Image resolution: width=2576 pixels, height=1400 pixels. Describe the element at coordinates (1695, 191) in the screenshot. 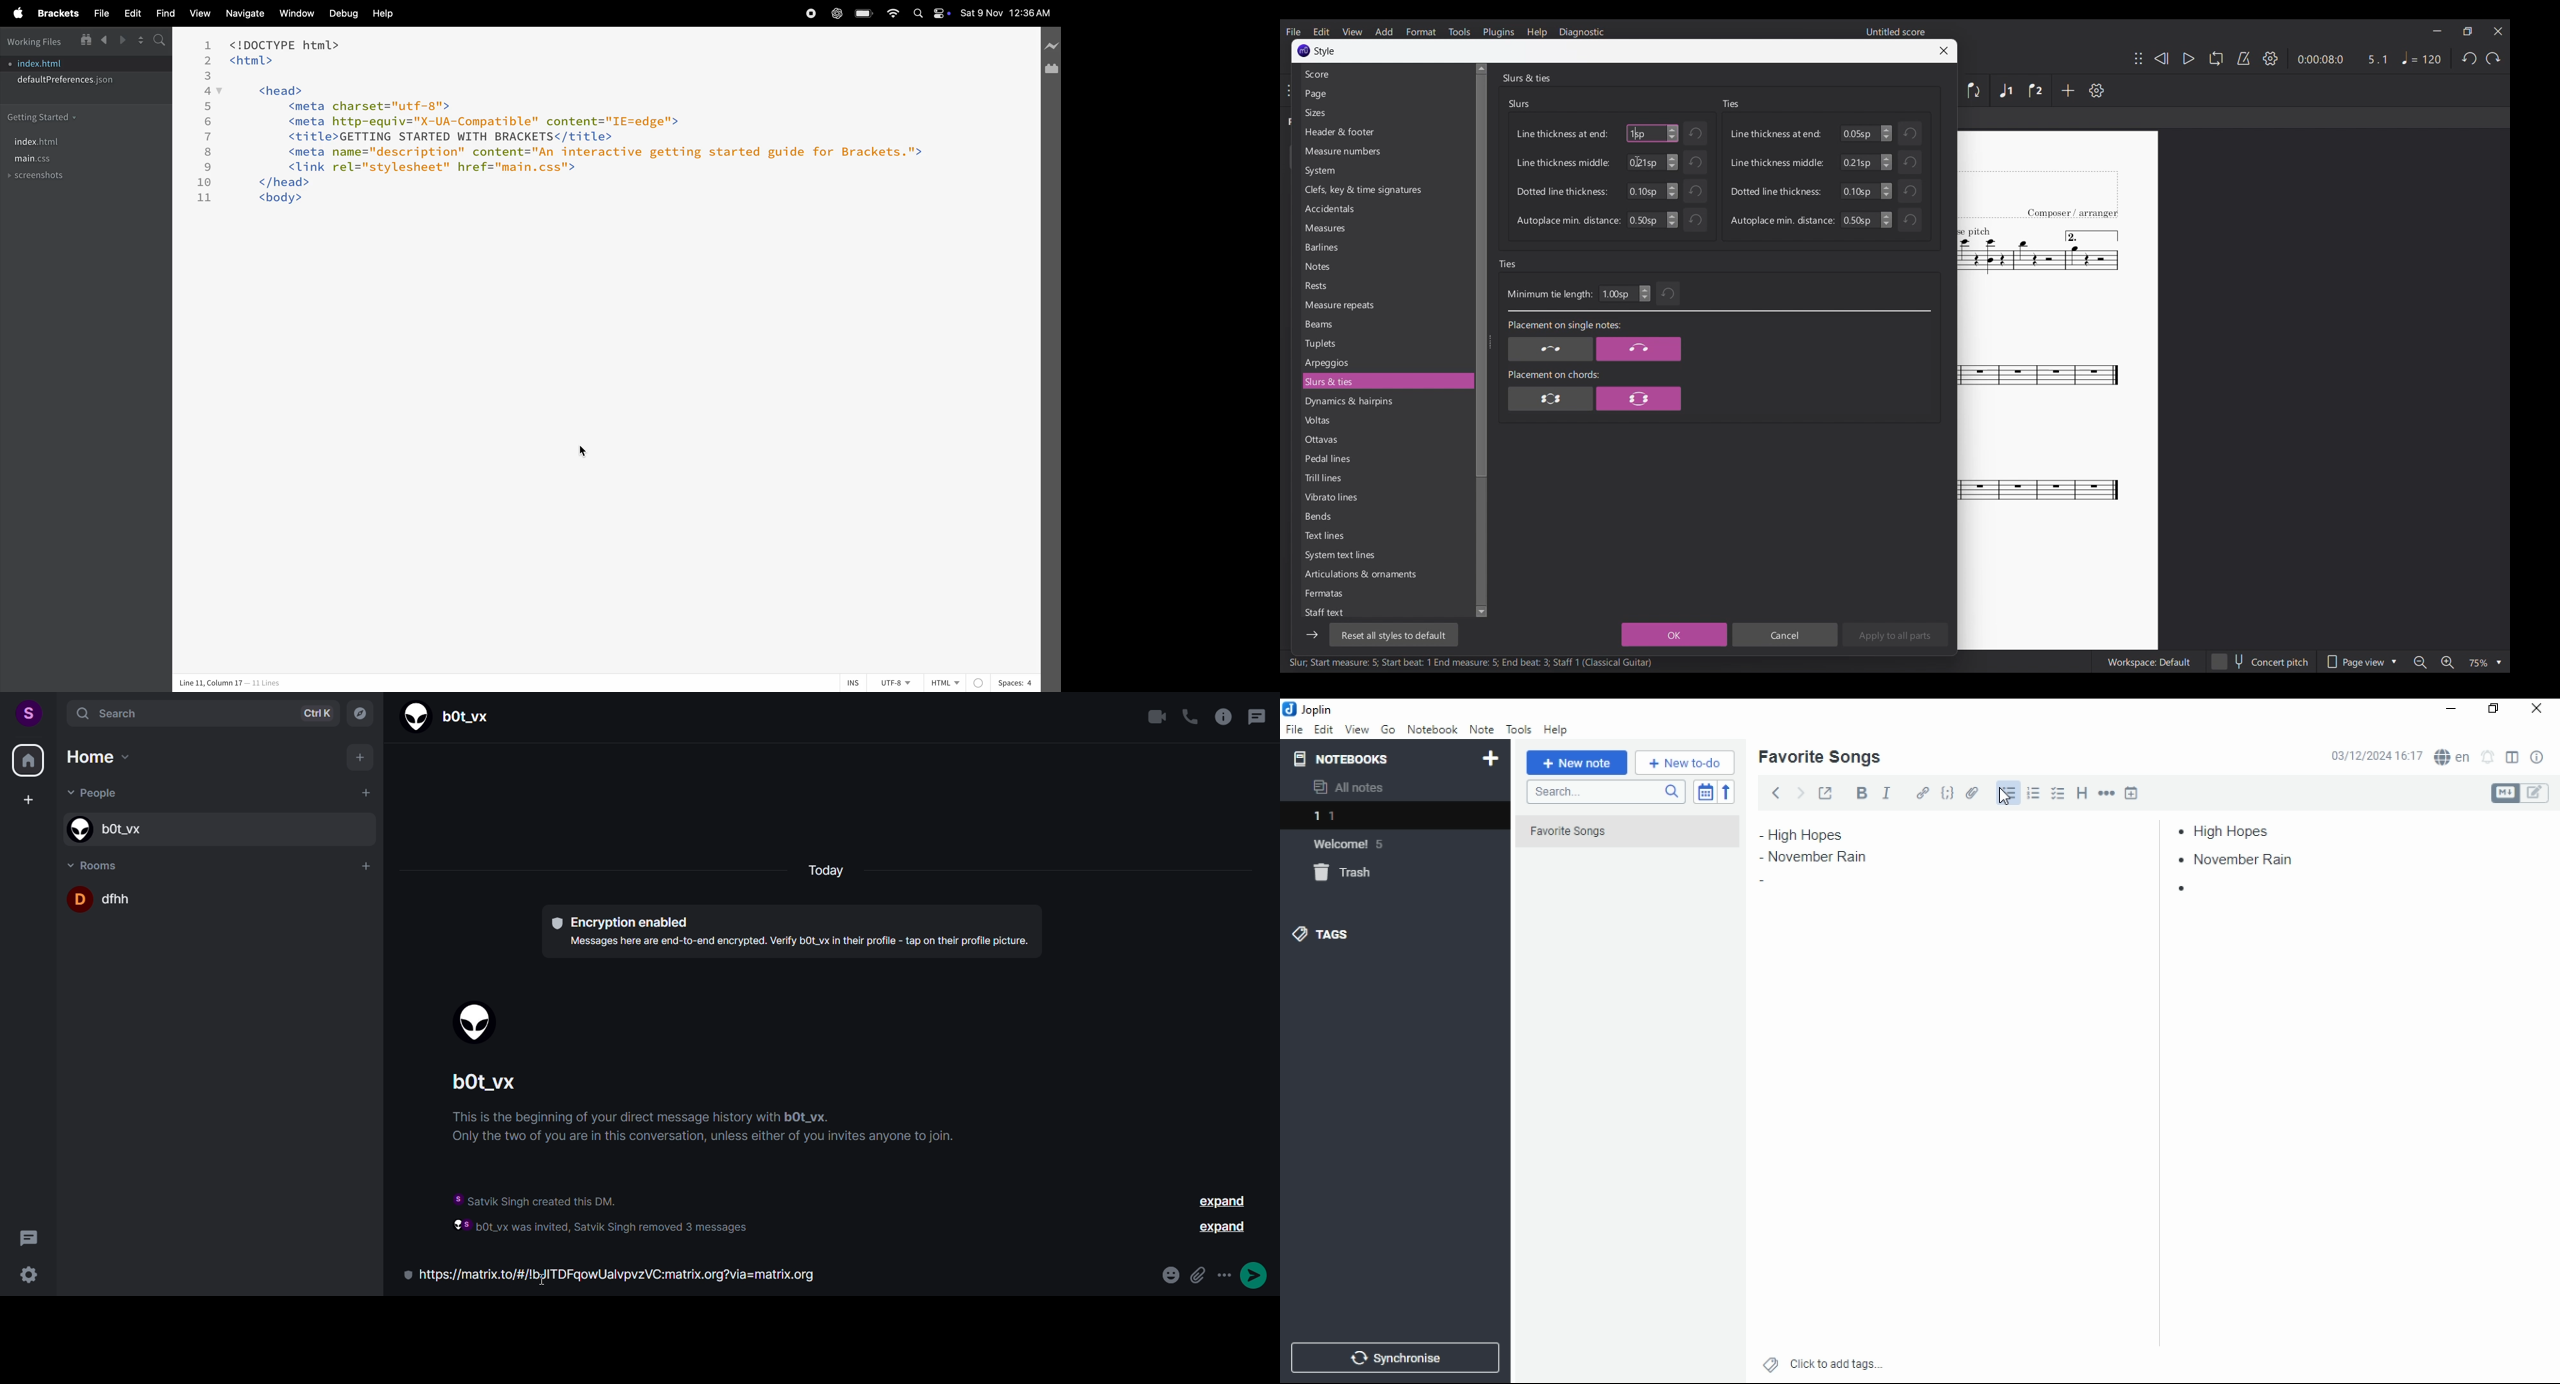

I see `Undo` at that location.